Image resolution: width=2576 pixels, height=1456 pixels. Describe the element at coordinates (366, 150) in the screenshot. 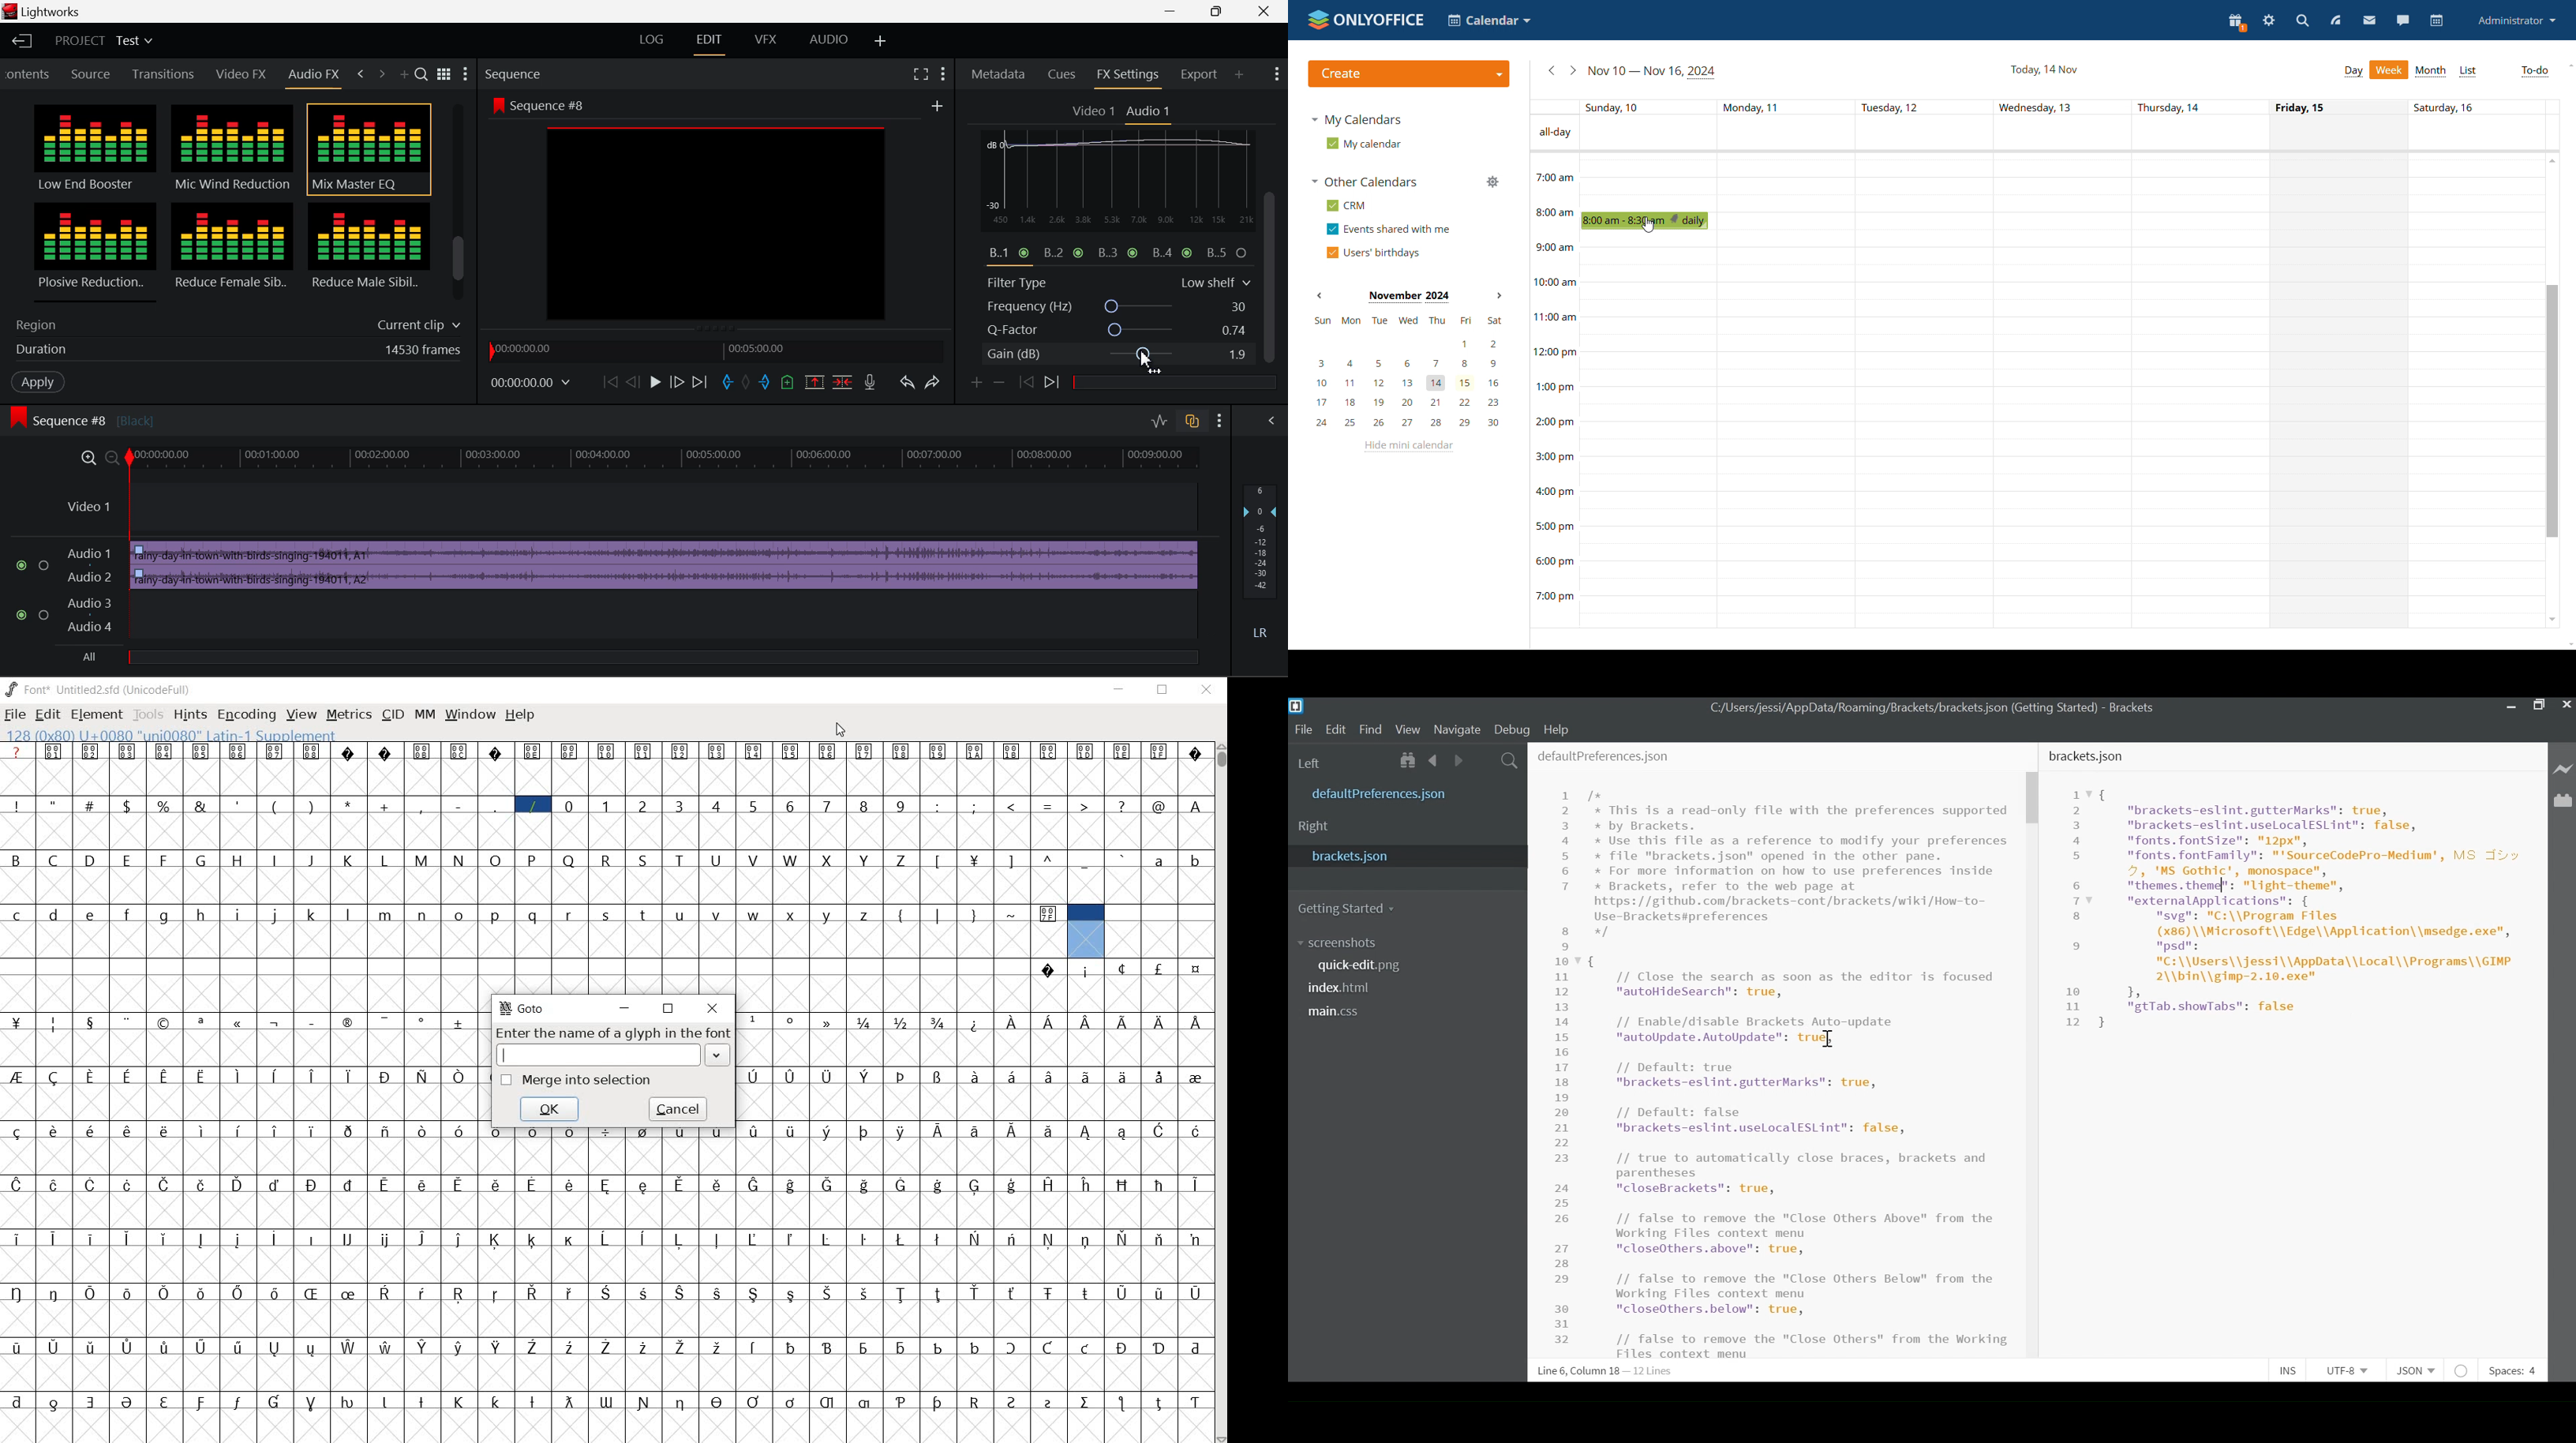

I see `Mix Master EQ` at that location.